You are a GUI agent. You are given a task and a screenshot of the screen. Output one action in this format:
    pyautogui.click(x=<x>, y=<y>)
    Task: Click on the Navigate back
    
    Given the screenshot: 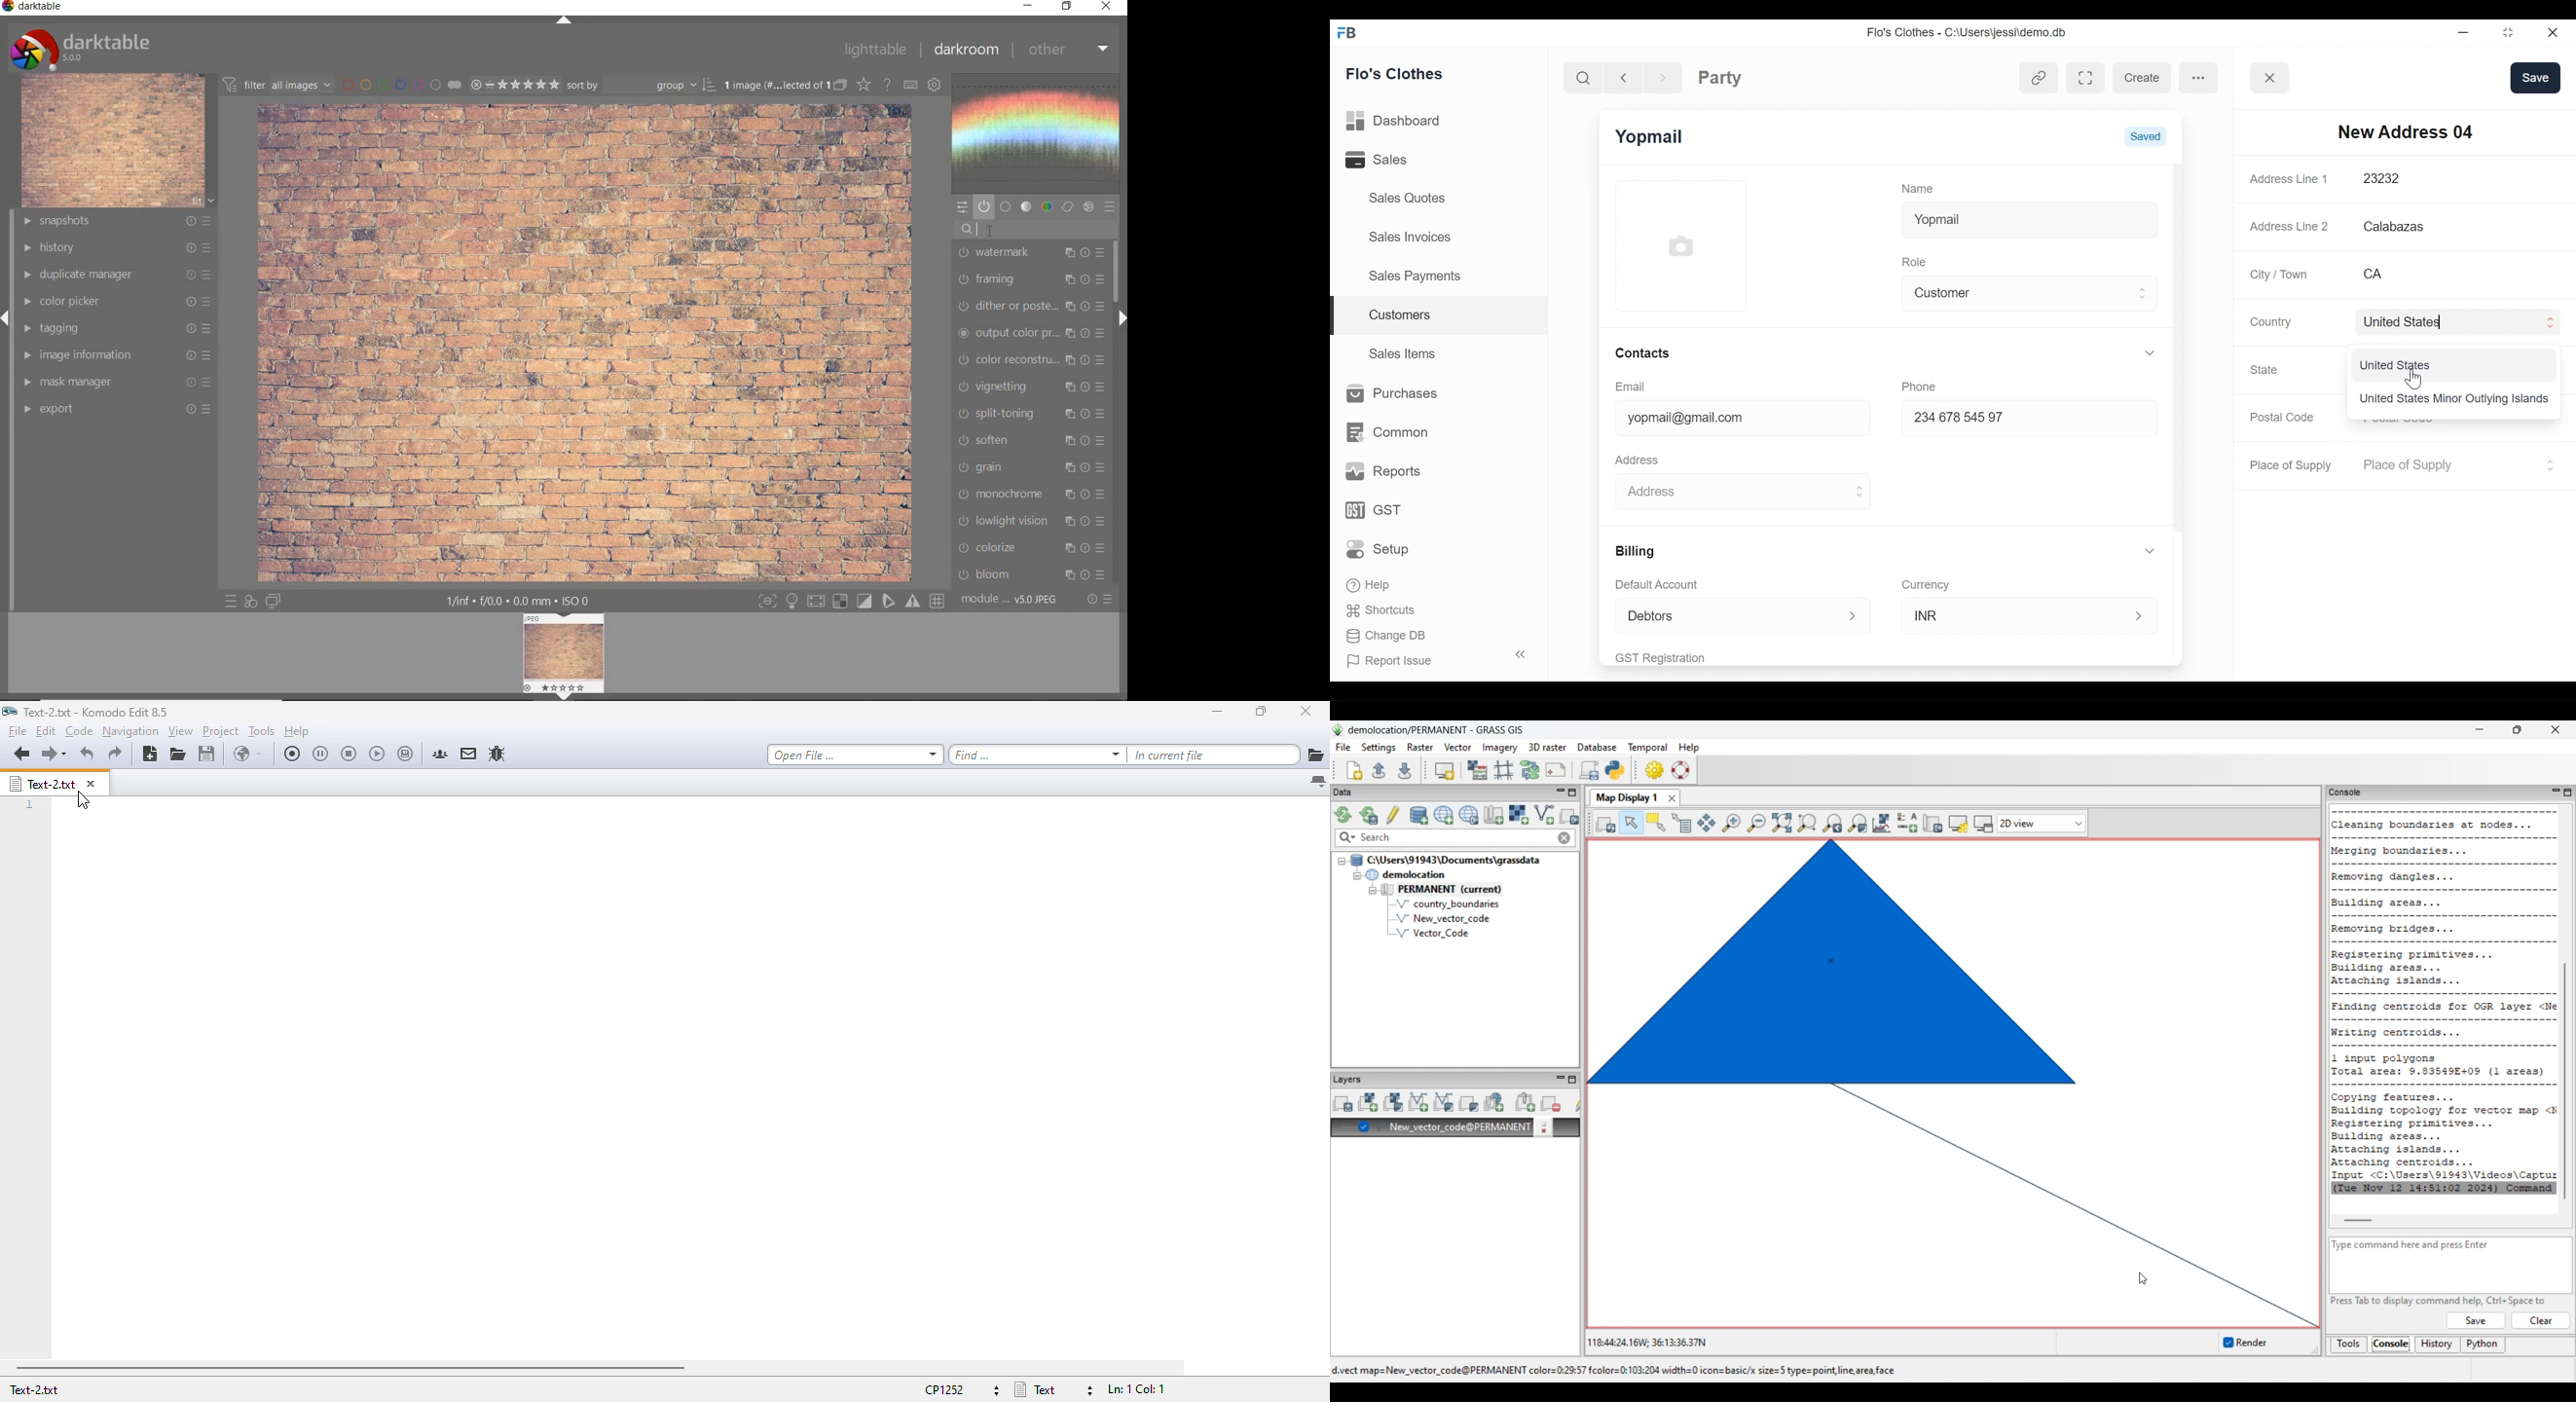 What is the action you would take?
    pyautogui.click(x=1622, y=77)
    